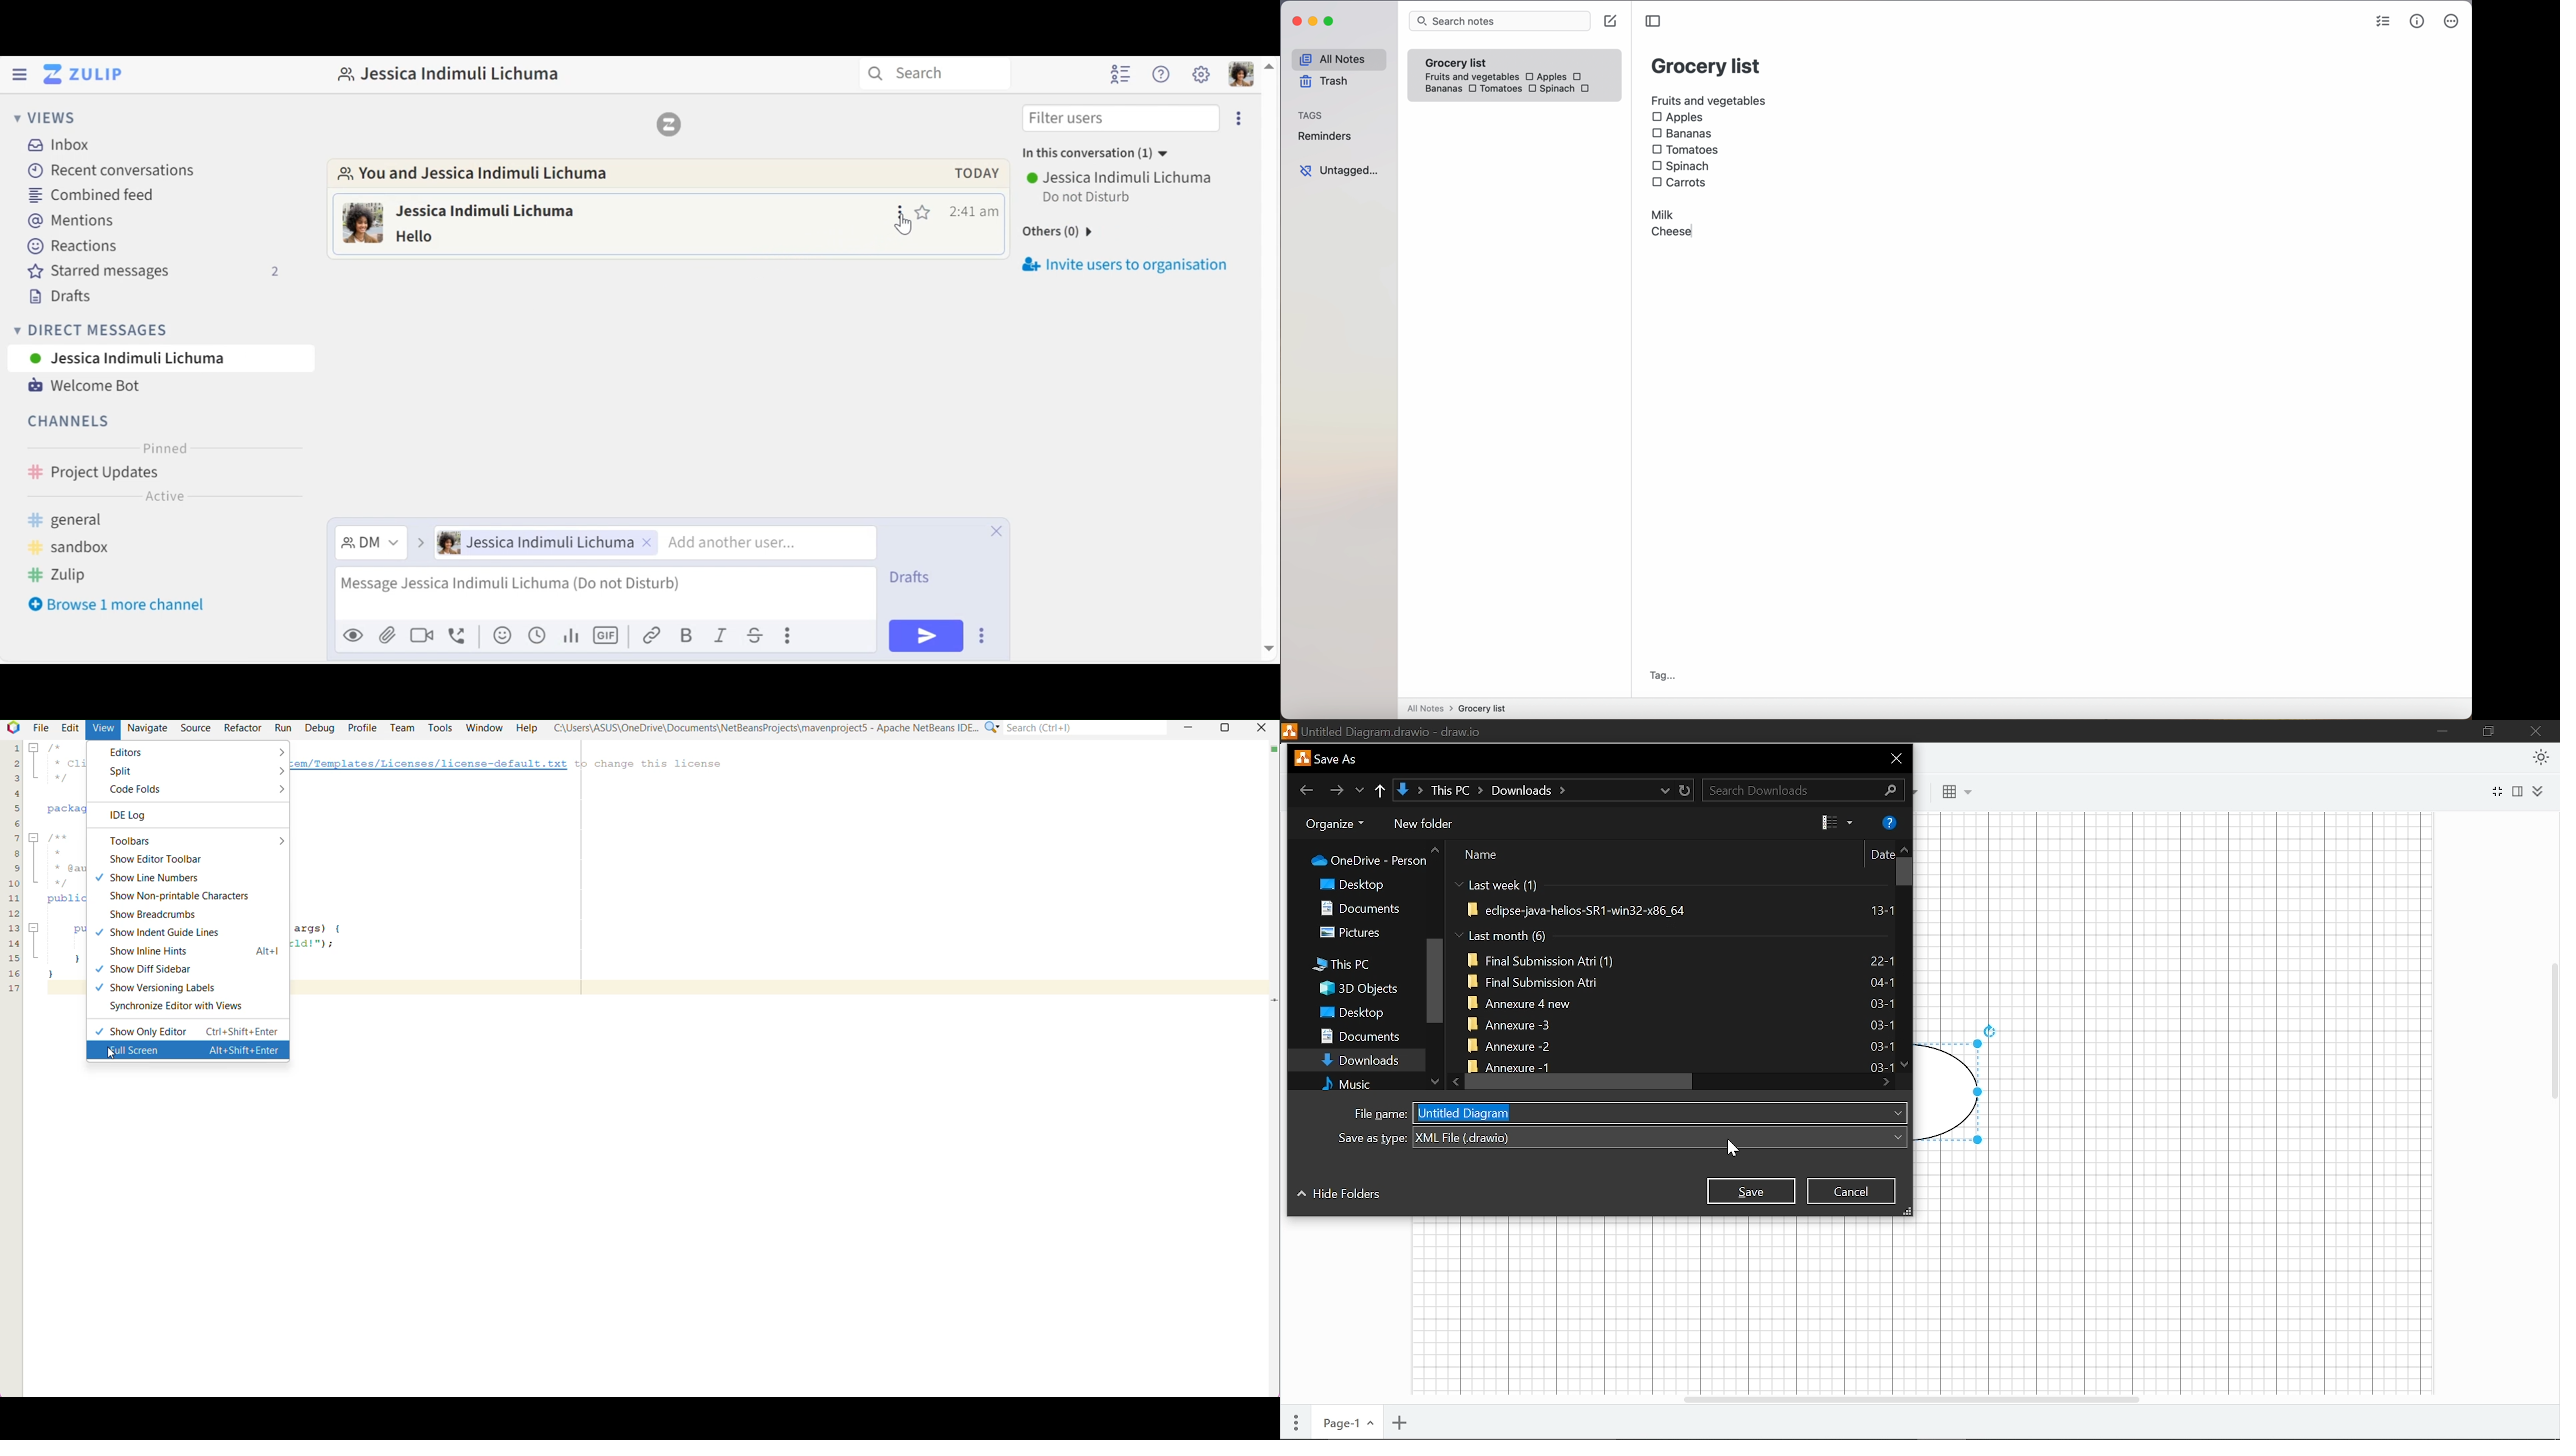  Describe the element at coordinates (1359, 1037) in the screenshot. I see `Documents` at that location.